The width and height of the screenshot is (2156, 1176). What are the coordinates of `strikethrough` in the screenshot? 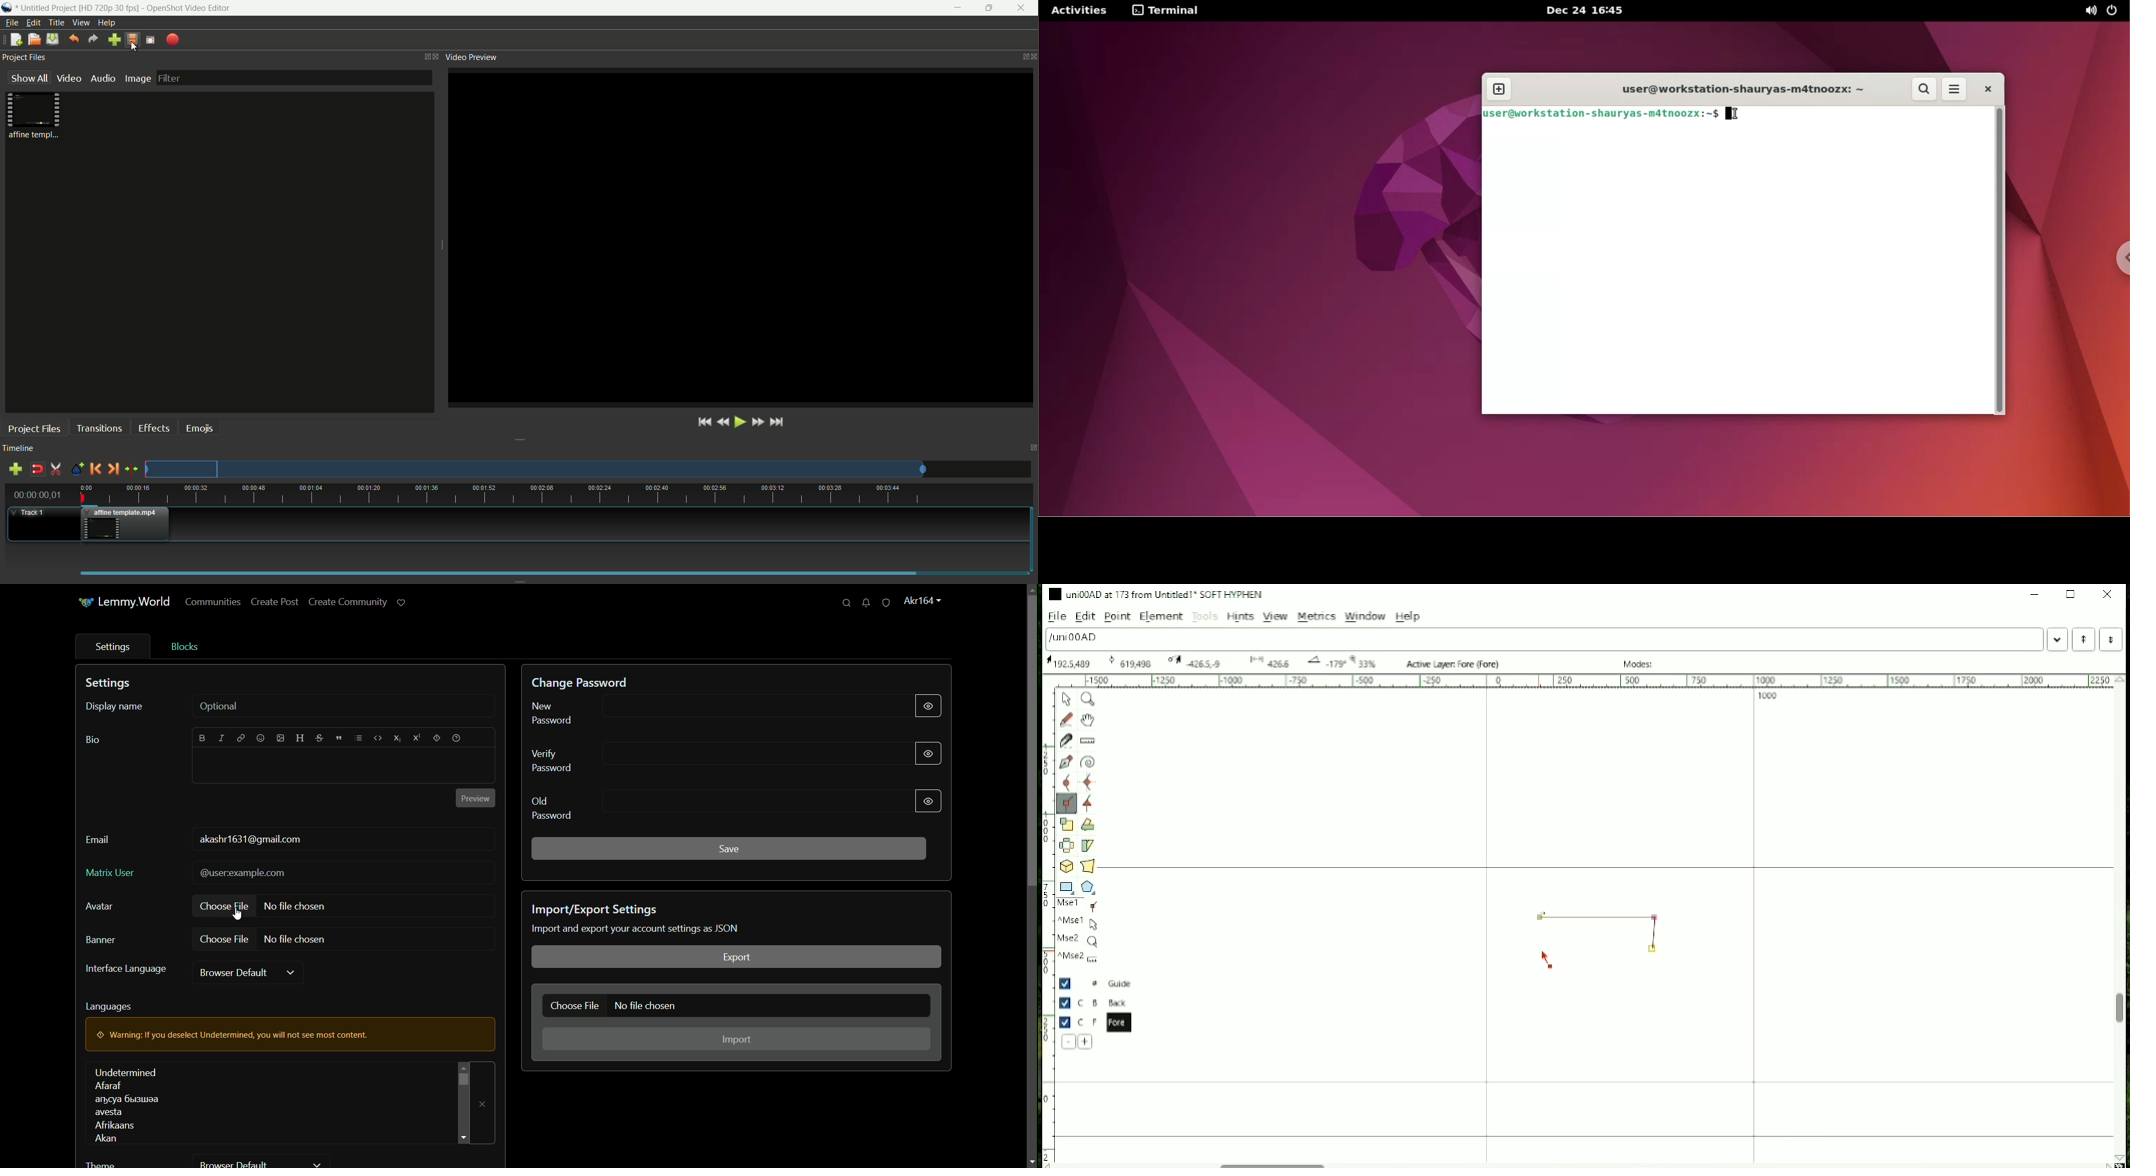 It's located at (320, 740).